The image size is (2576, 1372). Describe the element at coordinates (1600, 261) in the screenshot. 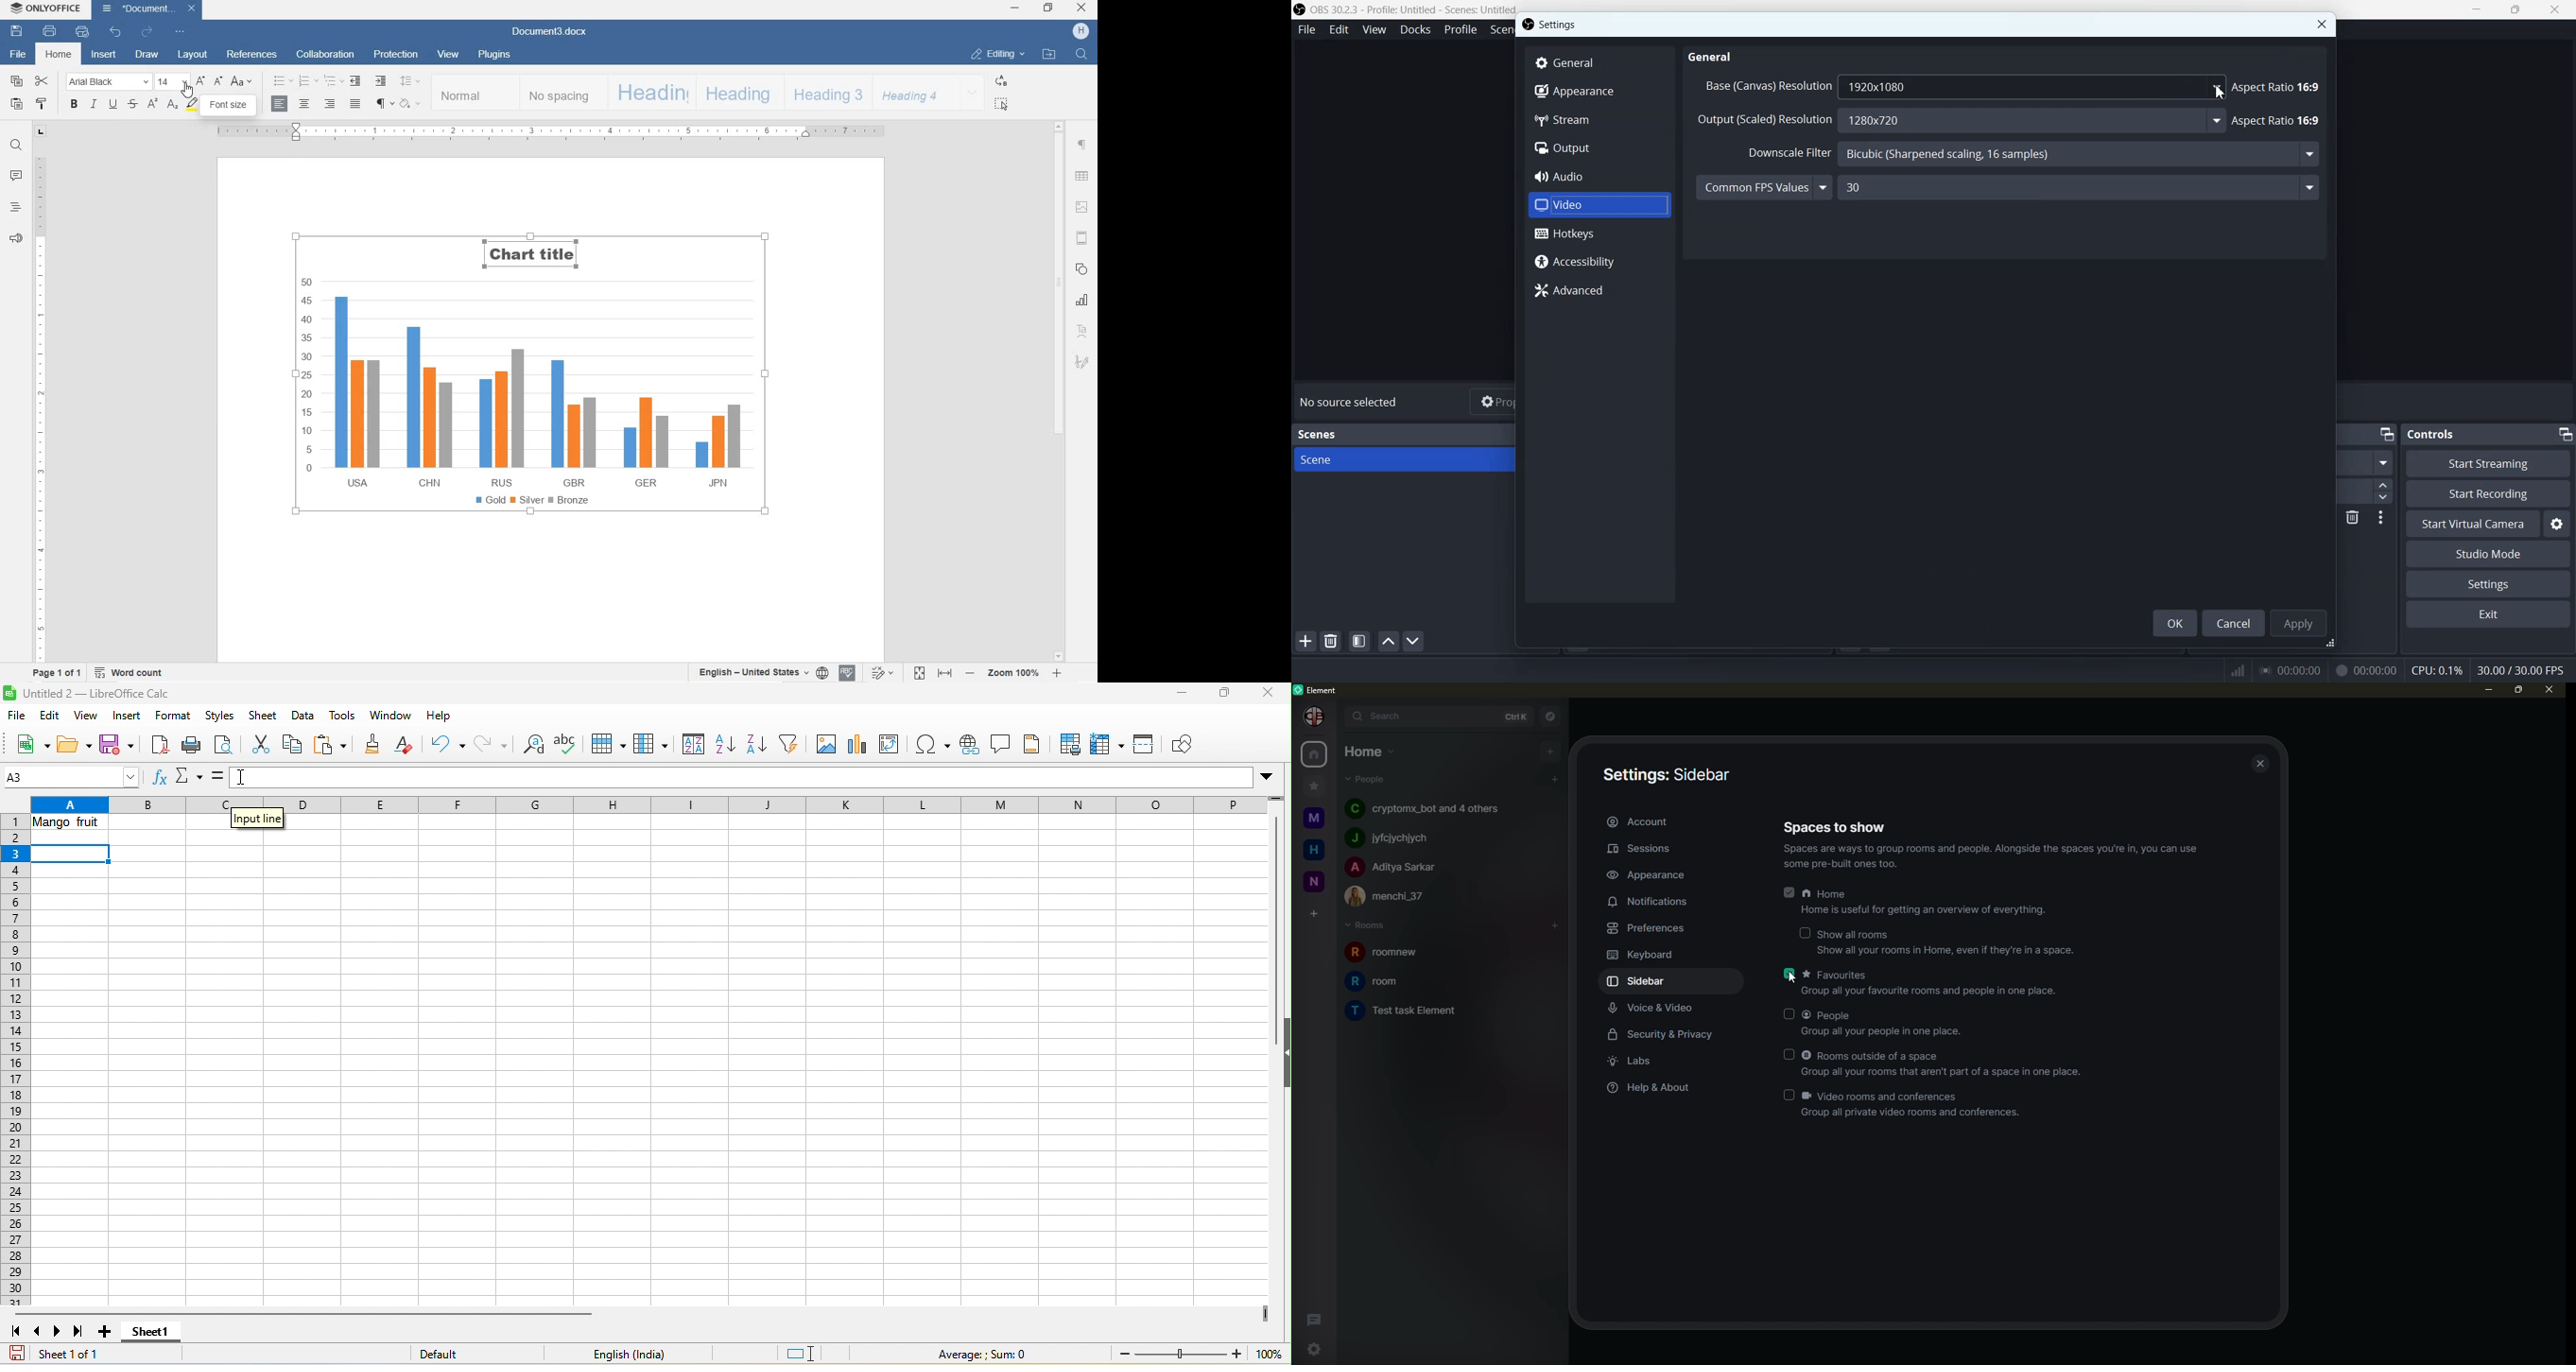

I see `Accessibility` at that location.